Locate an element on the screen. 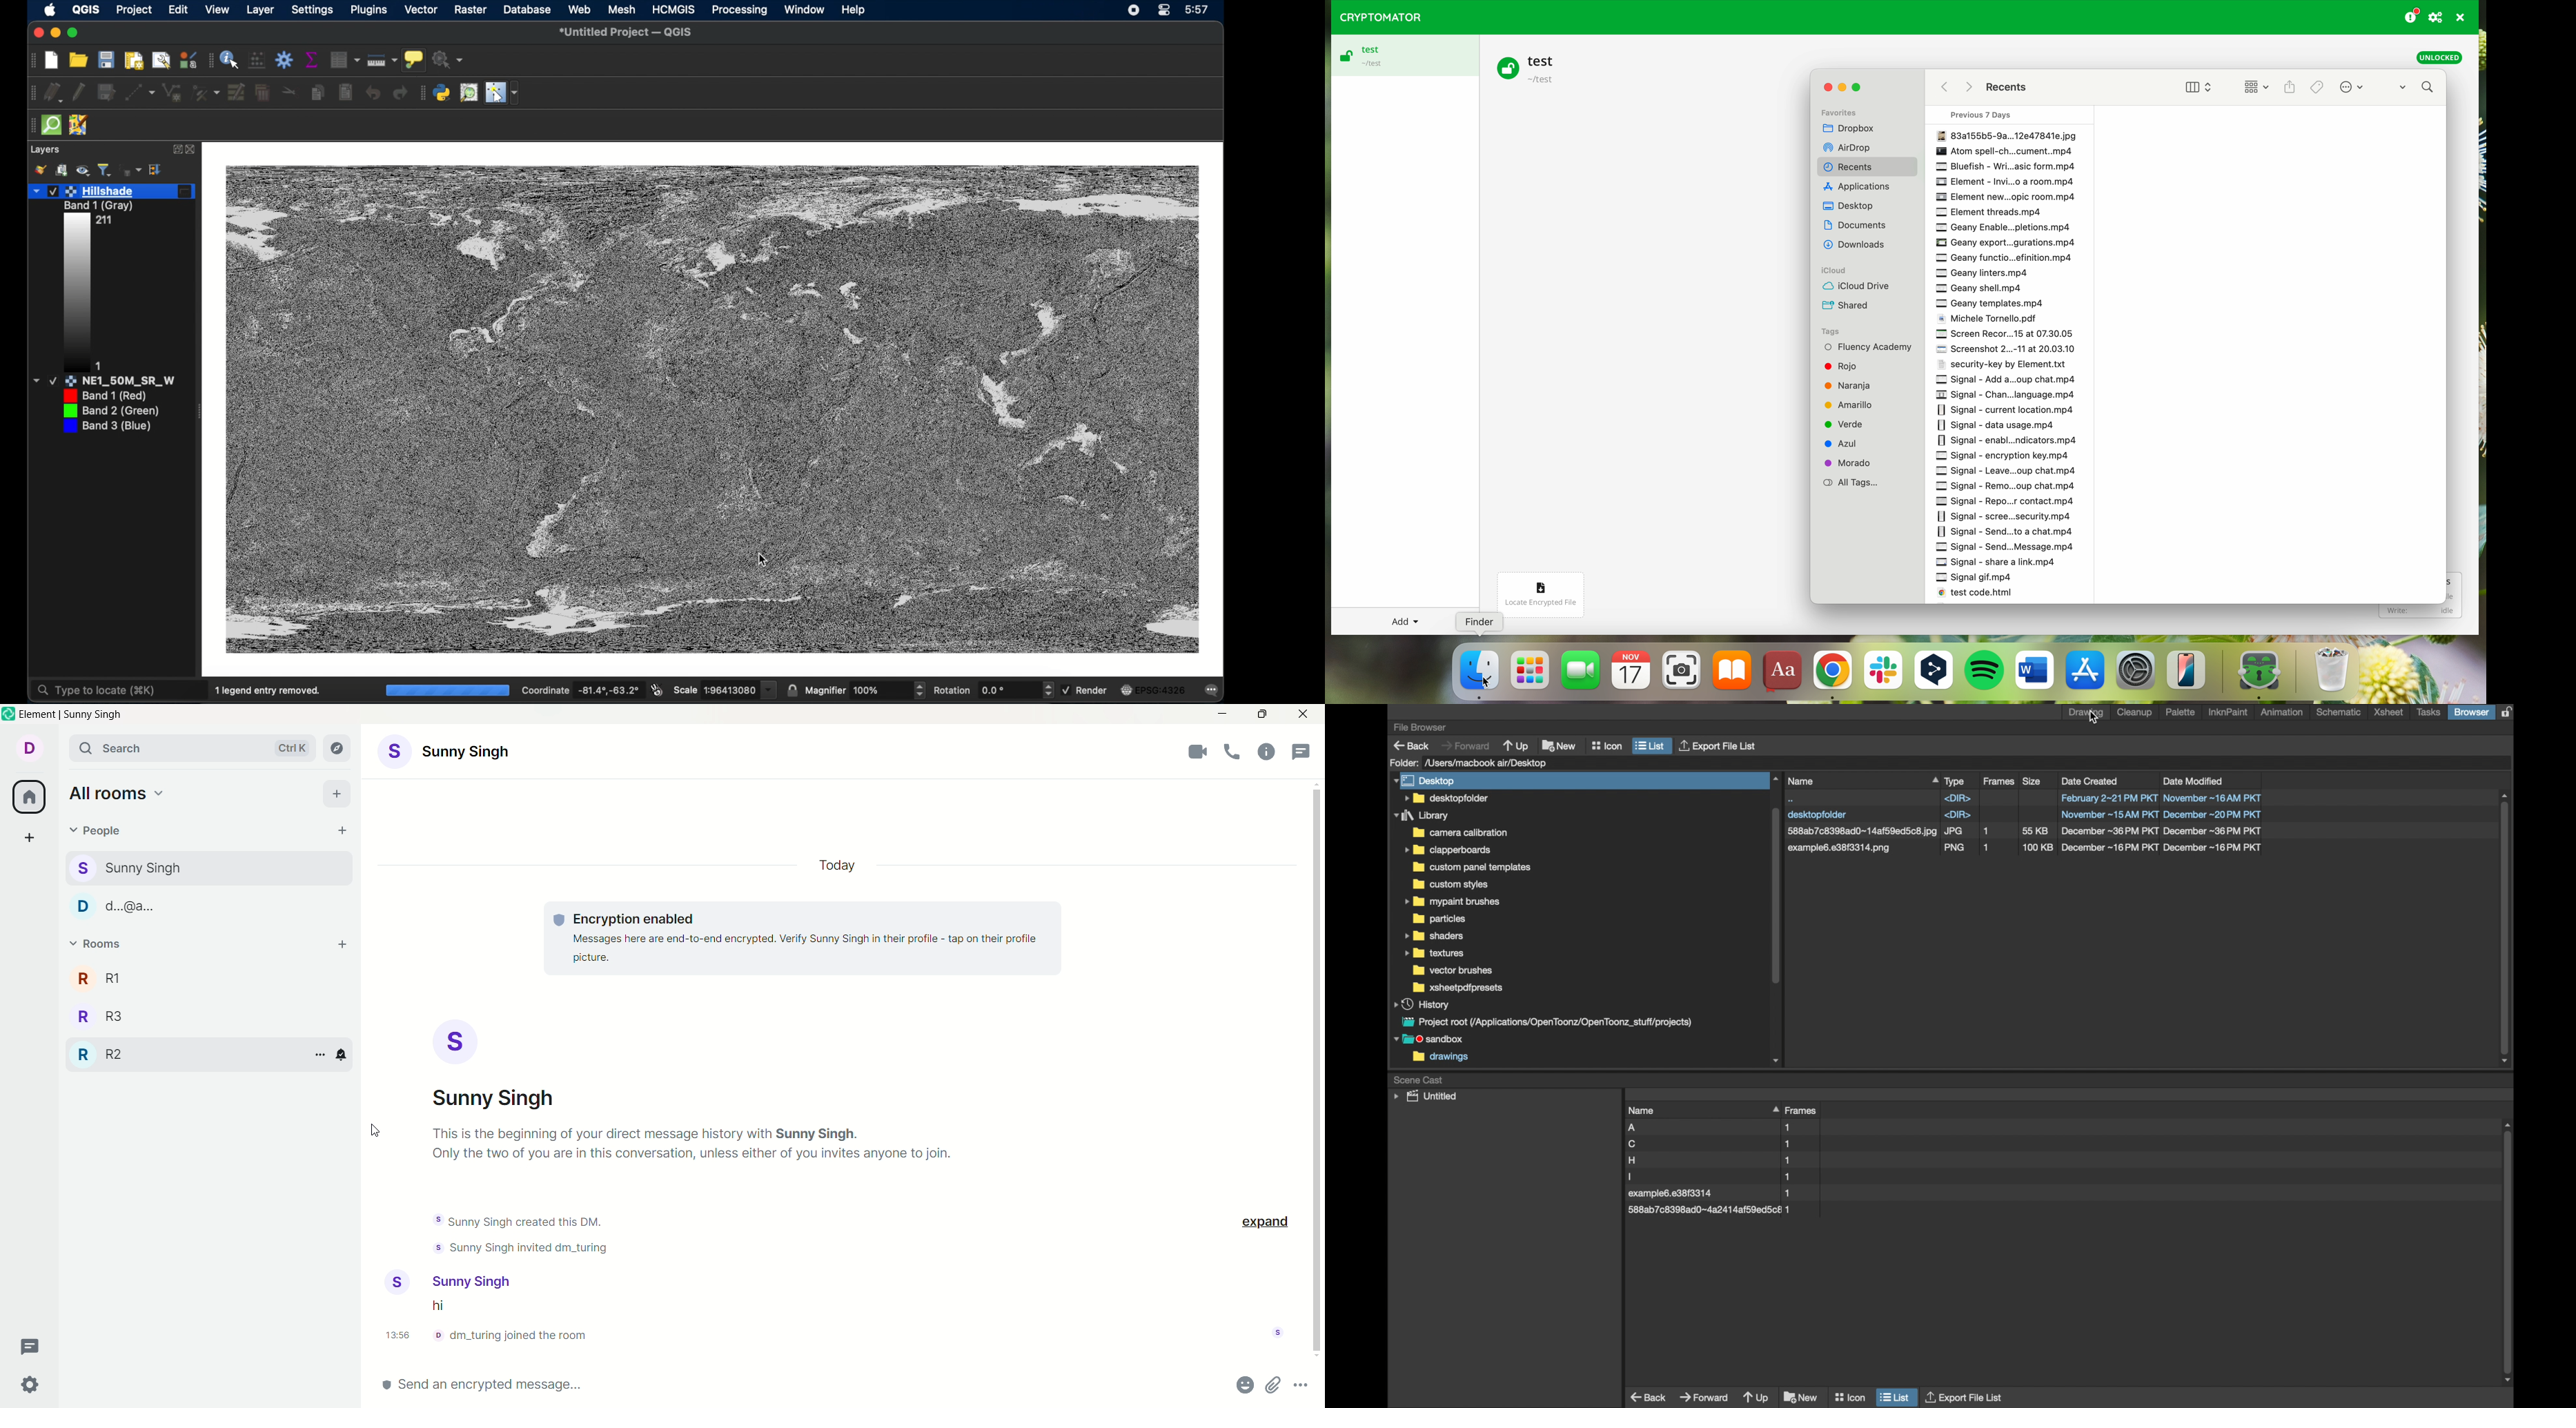  search is located at coordinates (193, 750).